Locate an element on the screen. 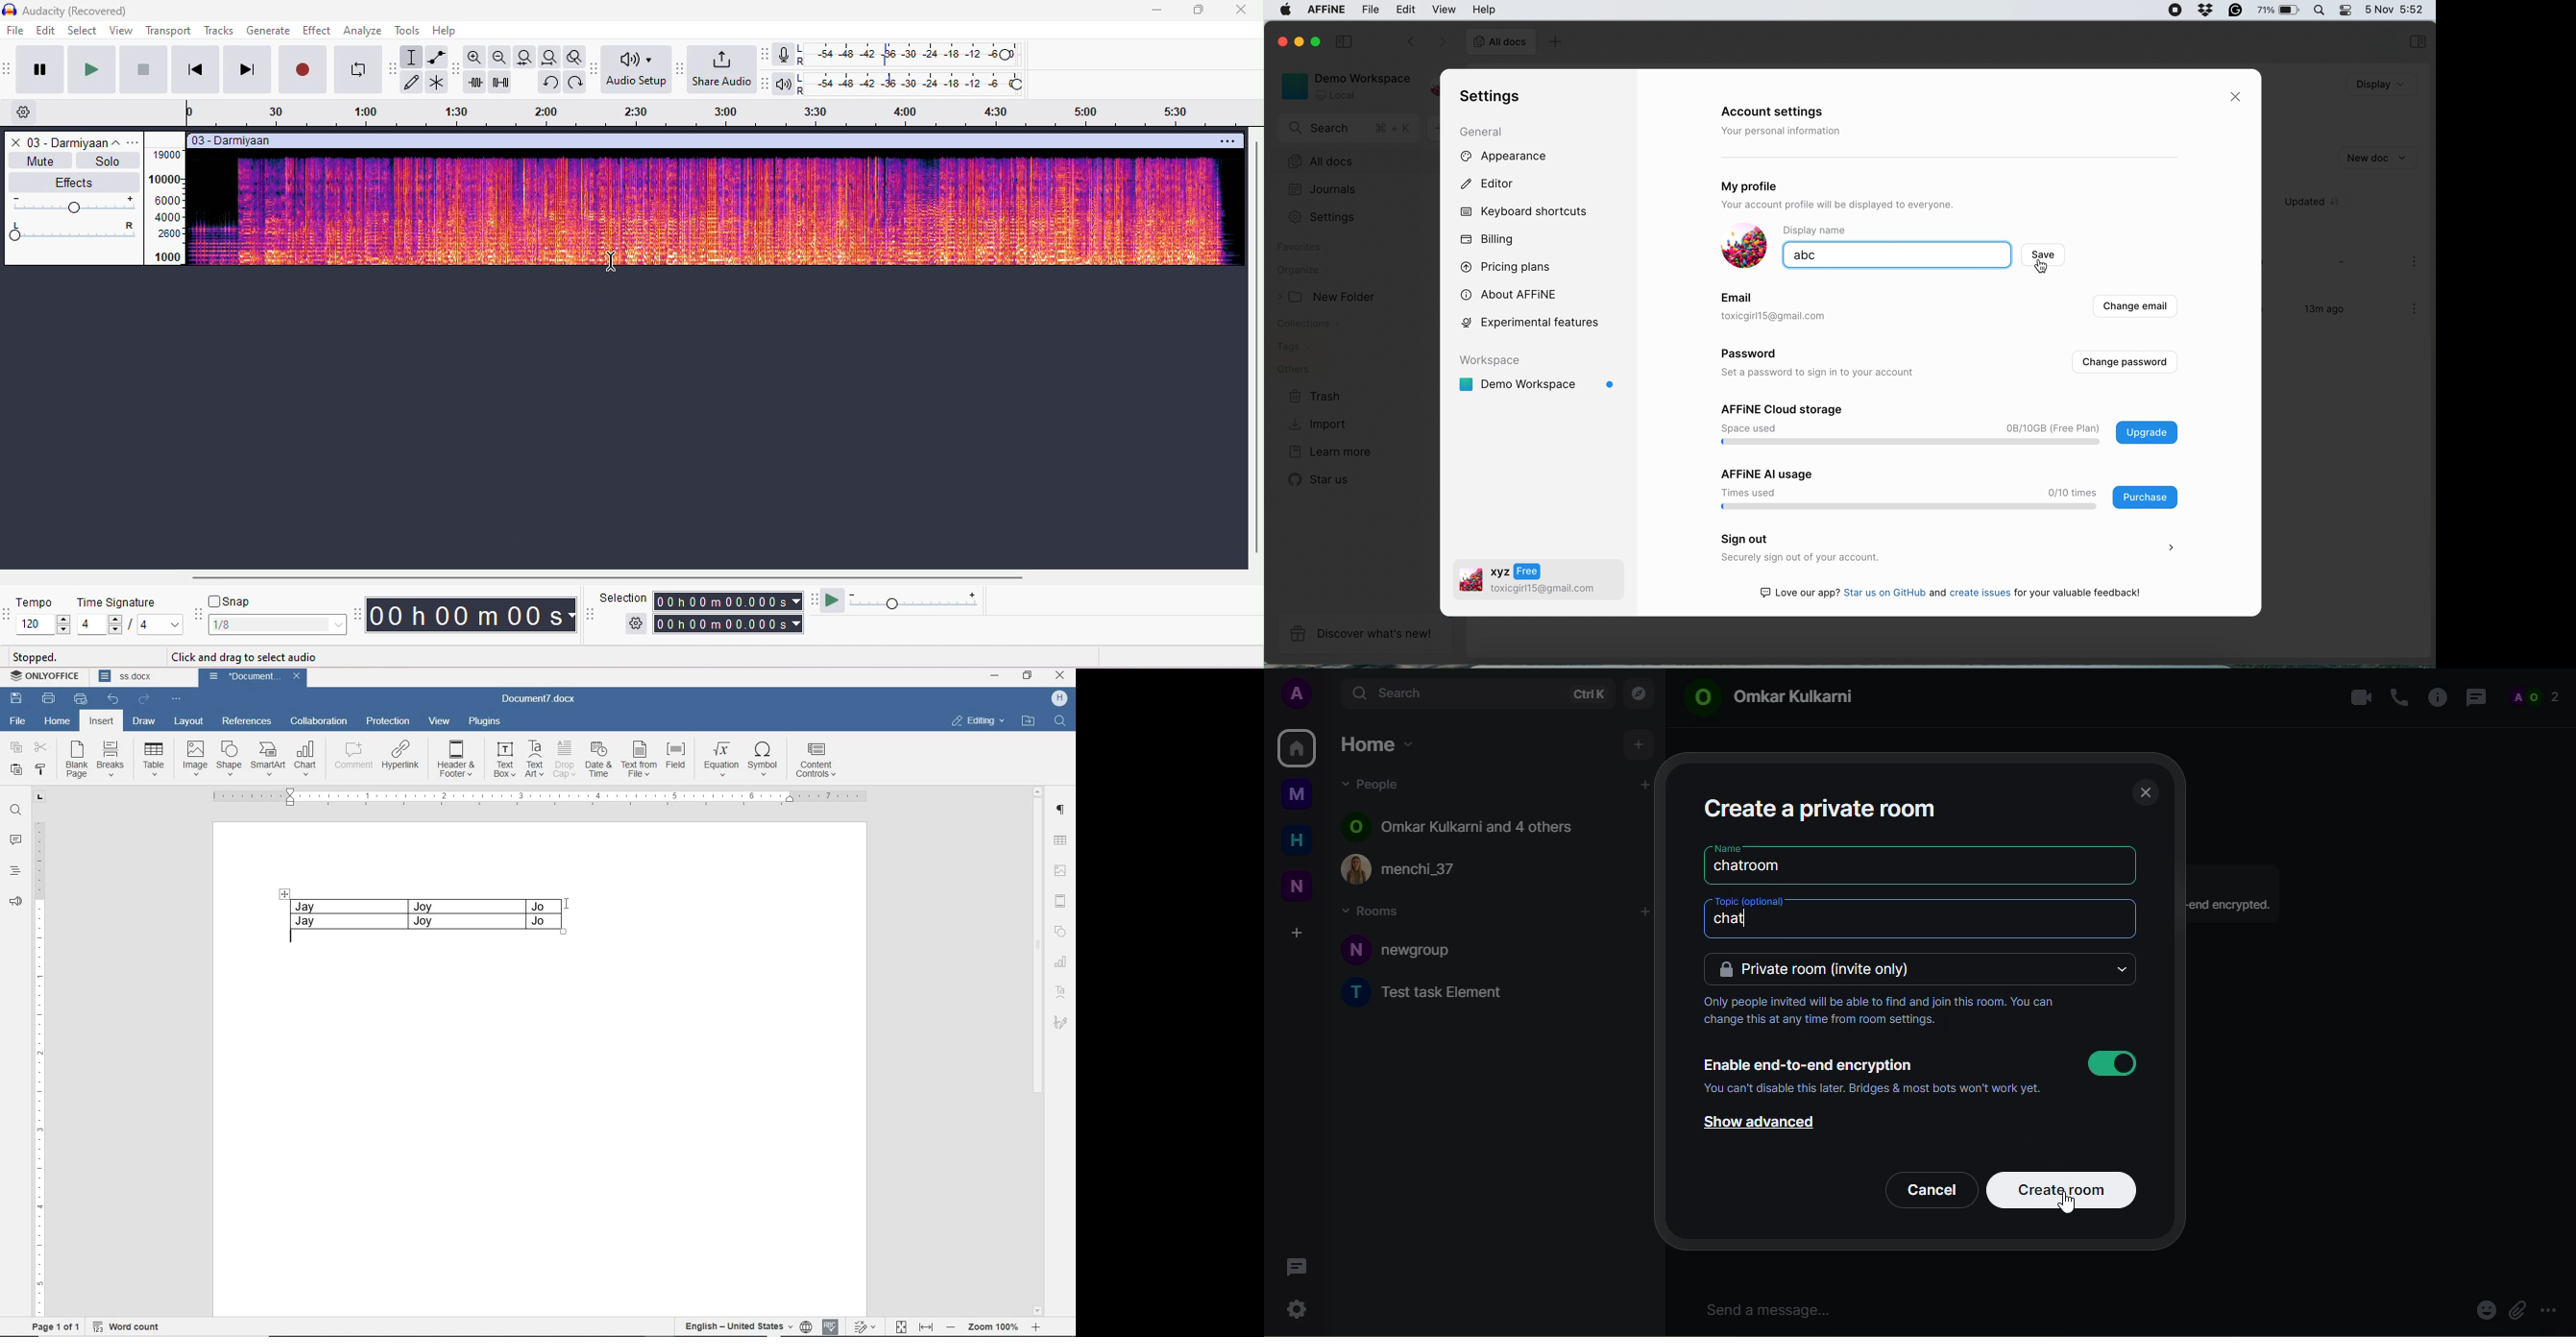  ZOOM OUT OR ZOOM IN is located at coordinates (995, 1327).